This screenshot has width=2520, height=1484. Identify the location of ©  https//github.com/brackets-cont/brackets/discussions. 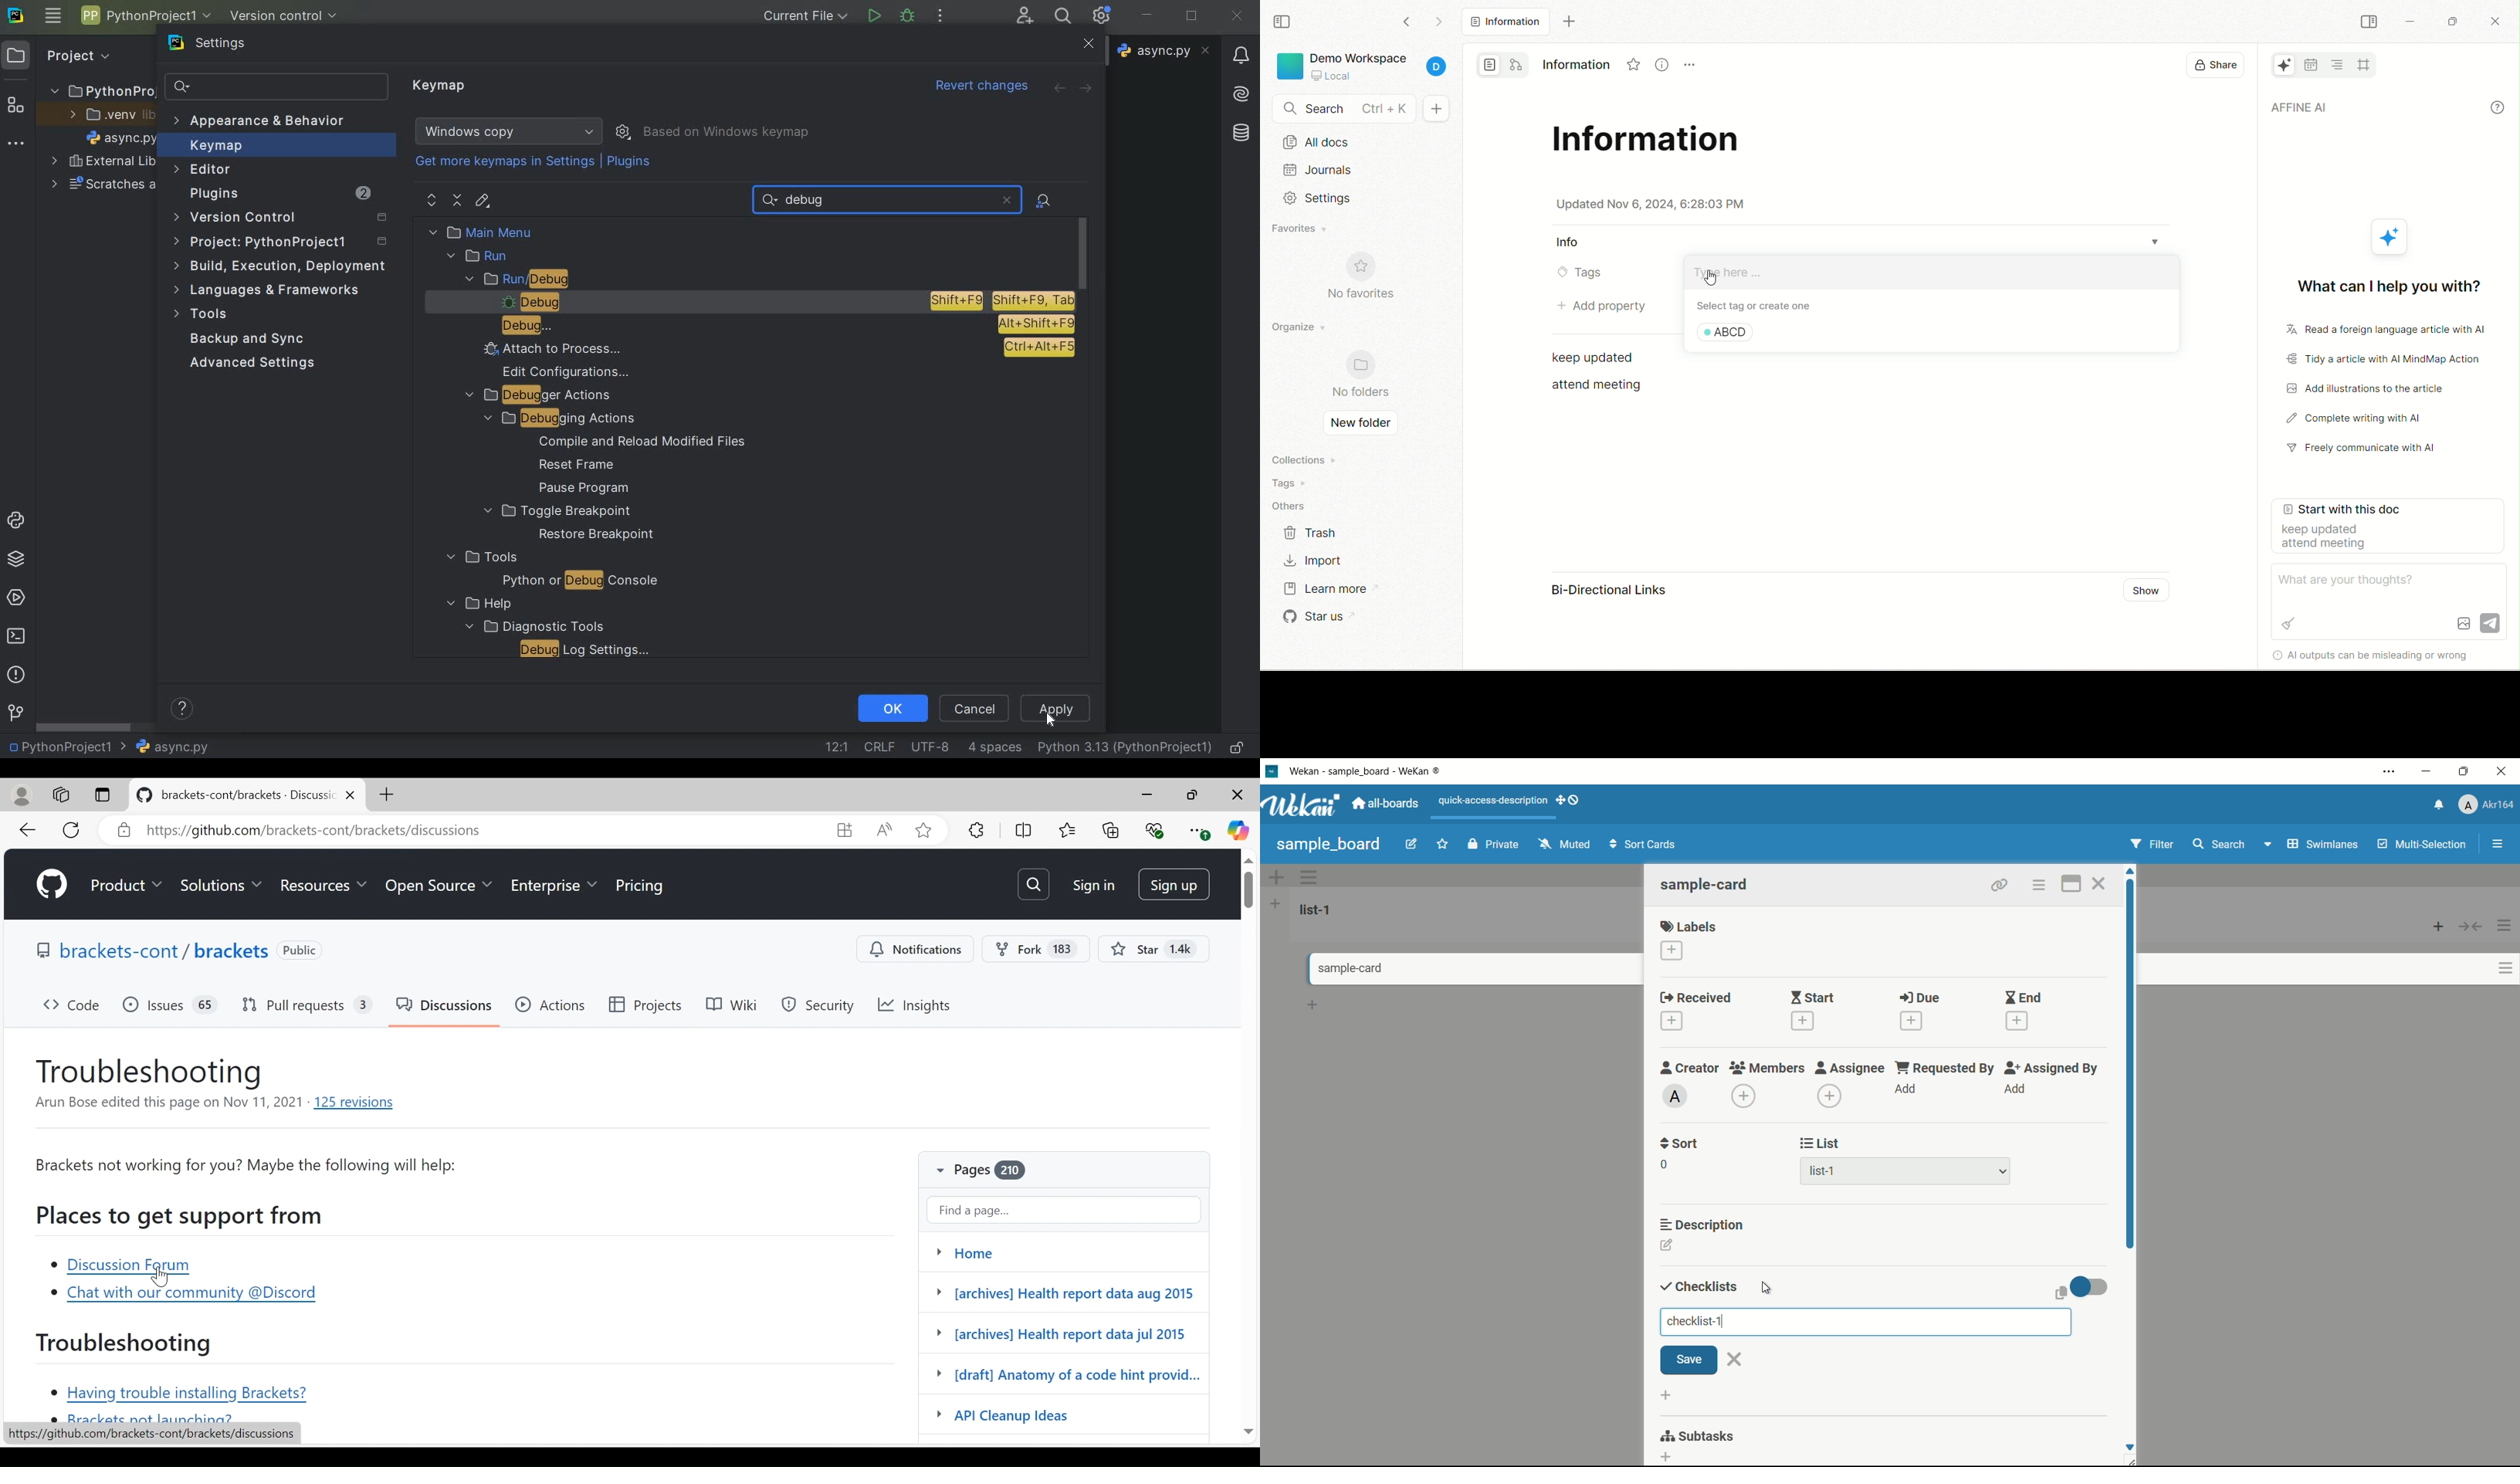
(408, 832).